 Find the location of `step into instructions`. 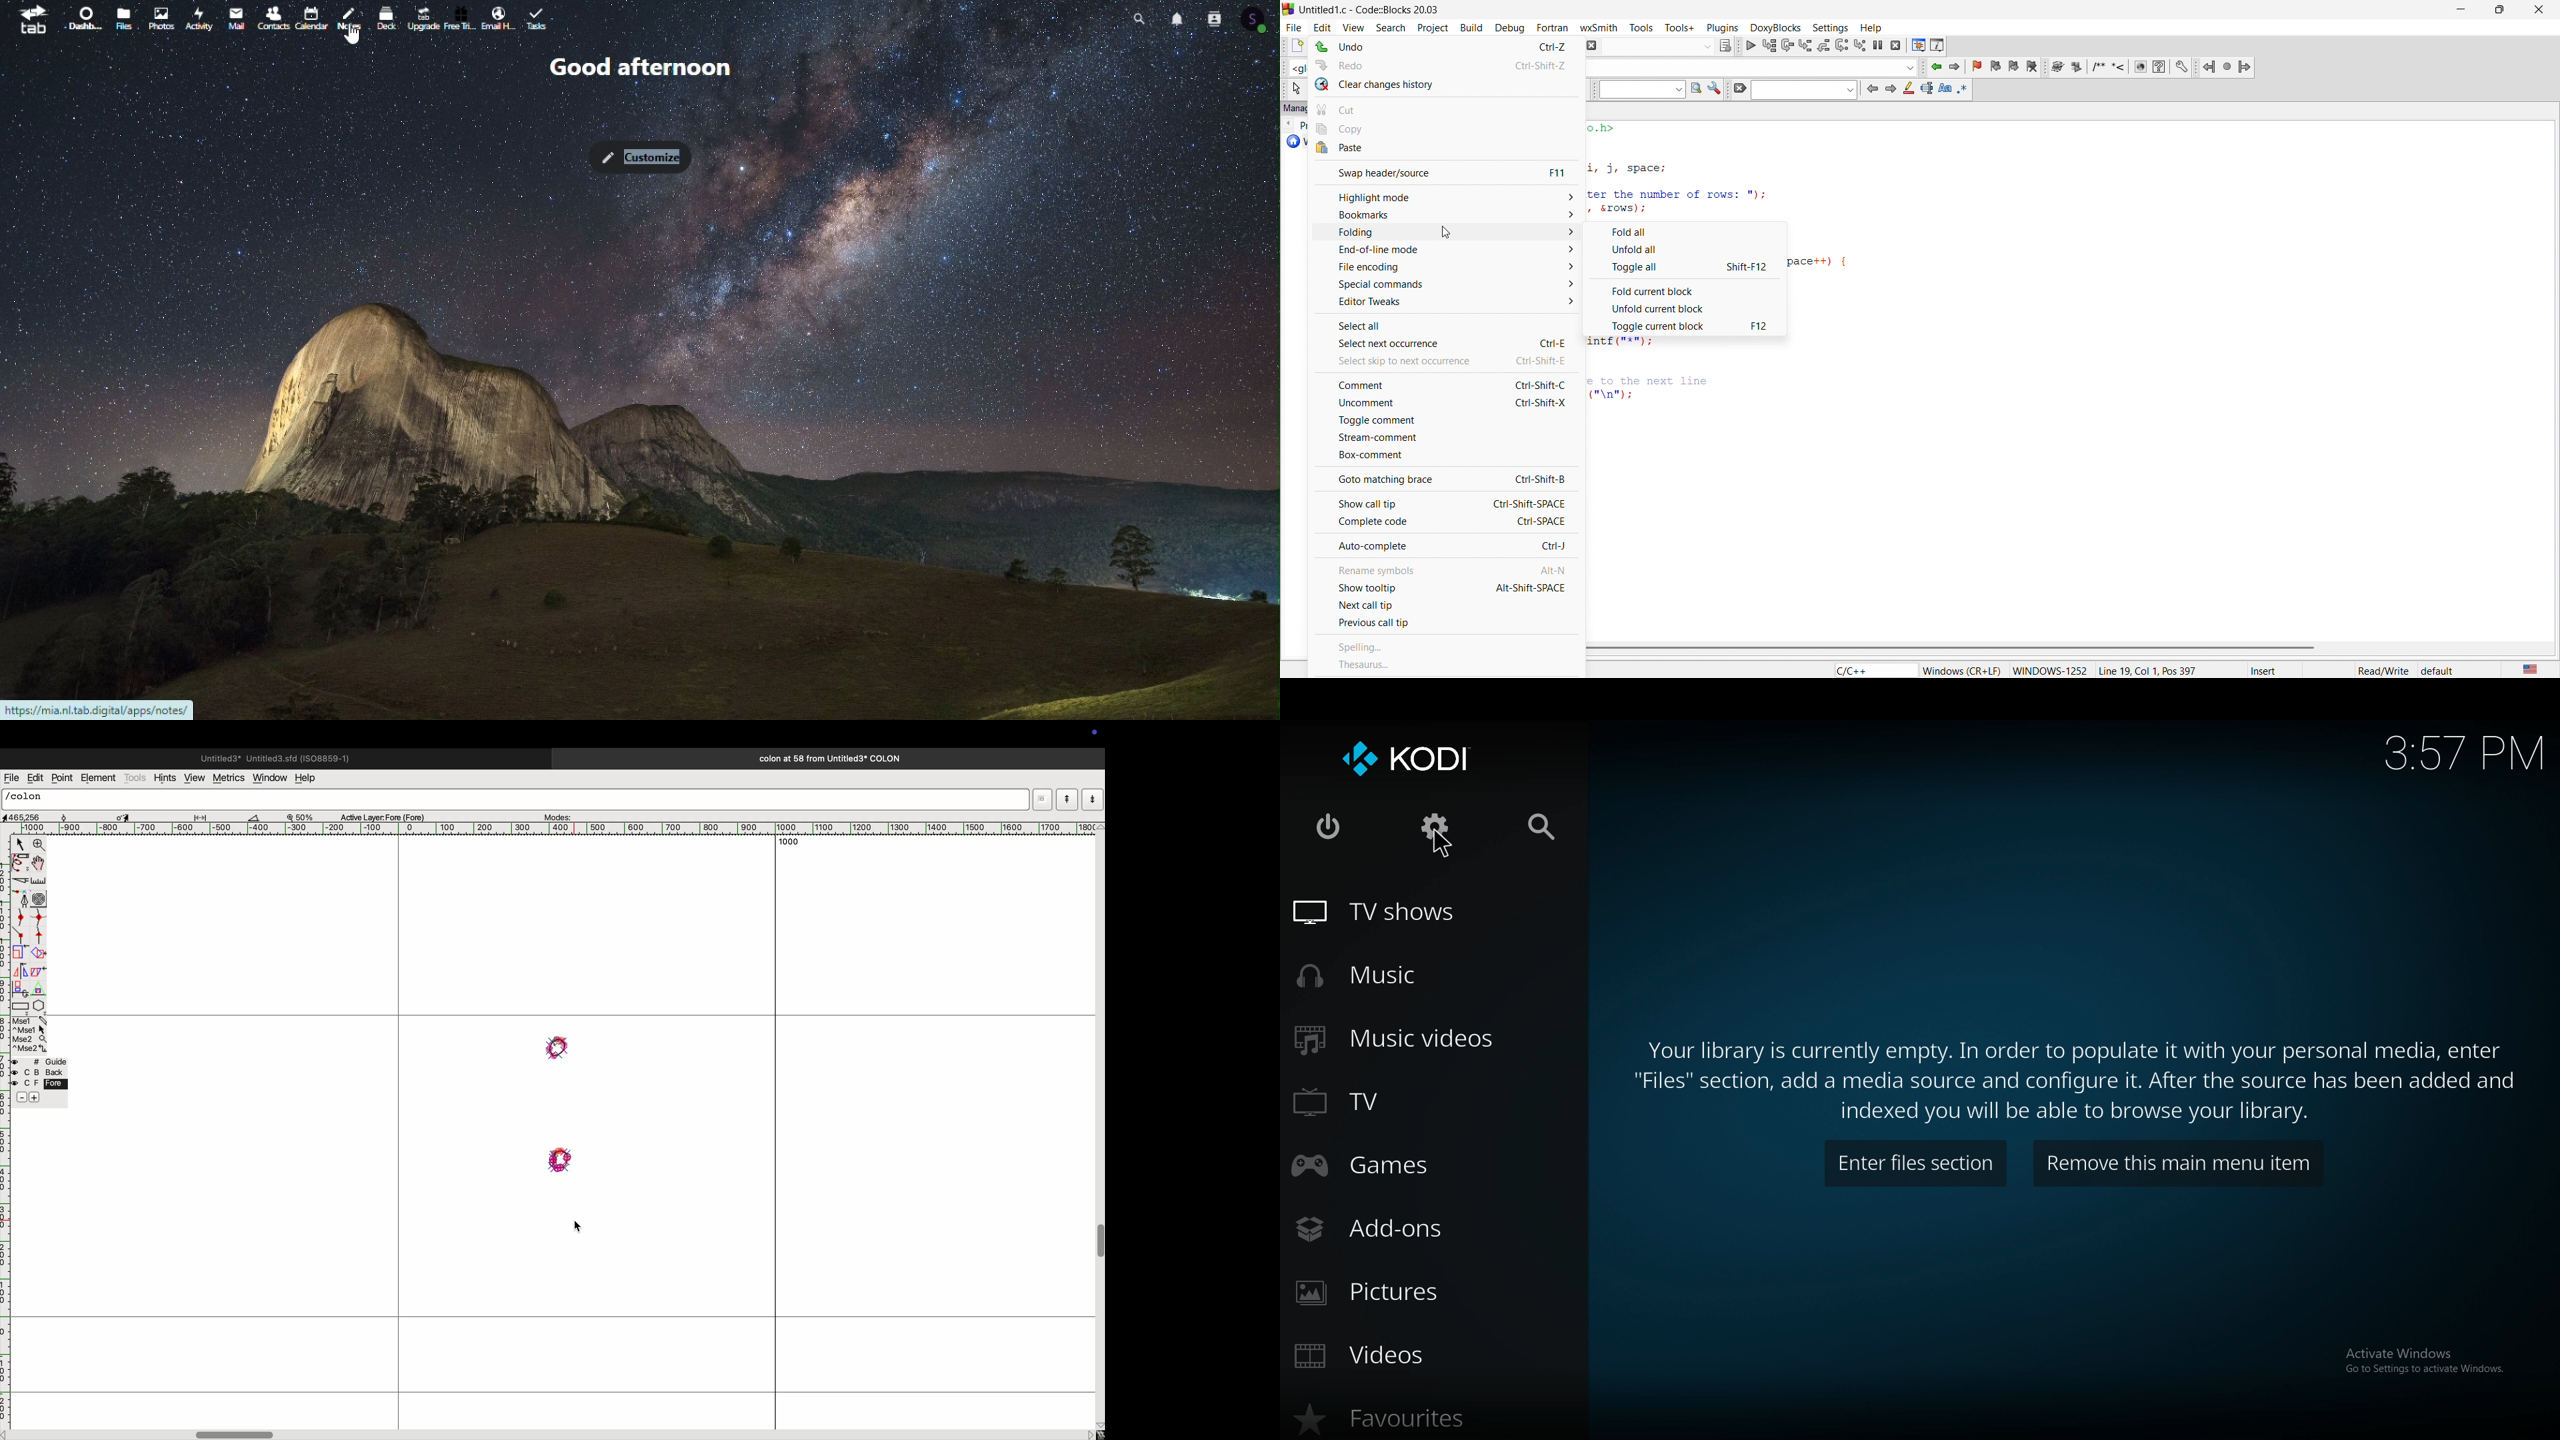

step into instructions is located at coordinates (1861, 45).